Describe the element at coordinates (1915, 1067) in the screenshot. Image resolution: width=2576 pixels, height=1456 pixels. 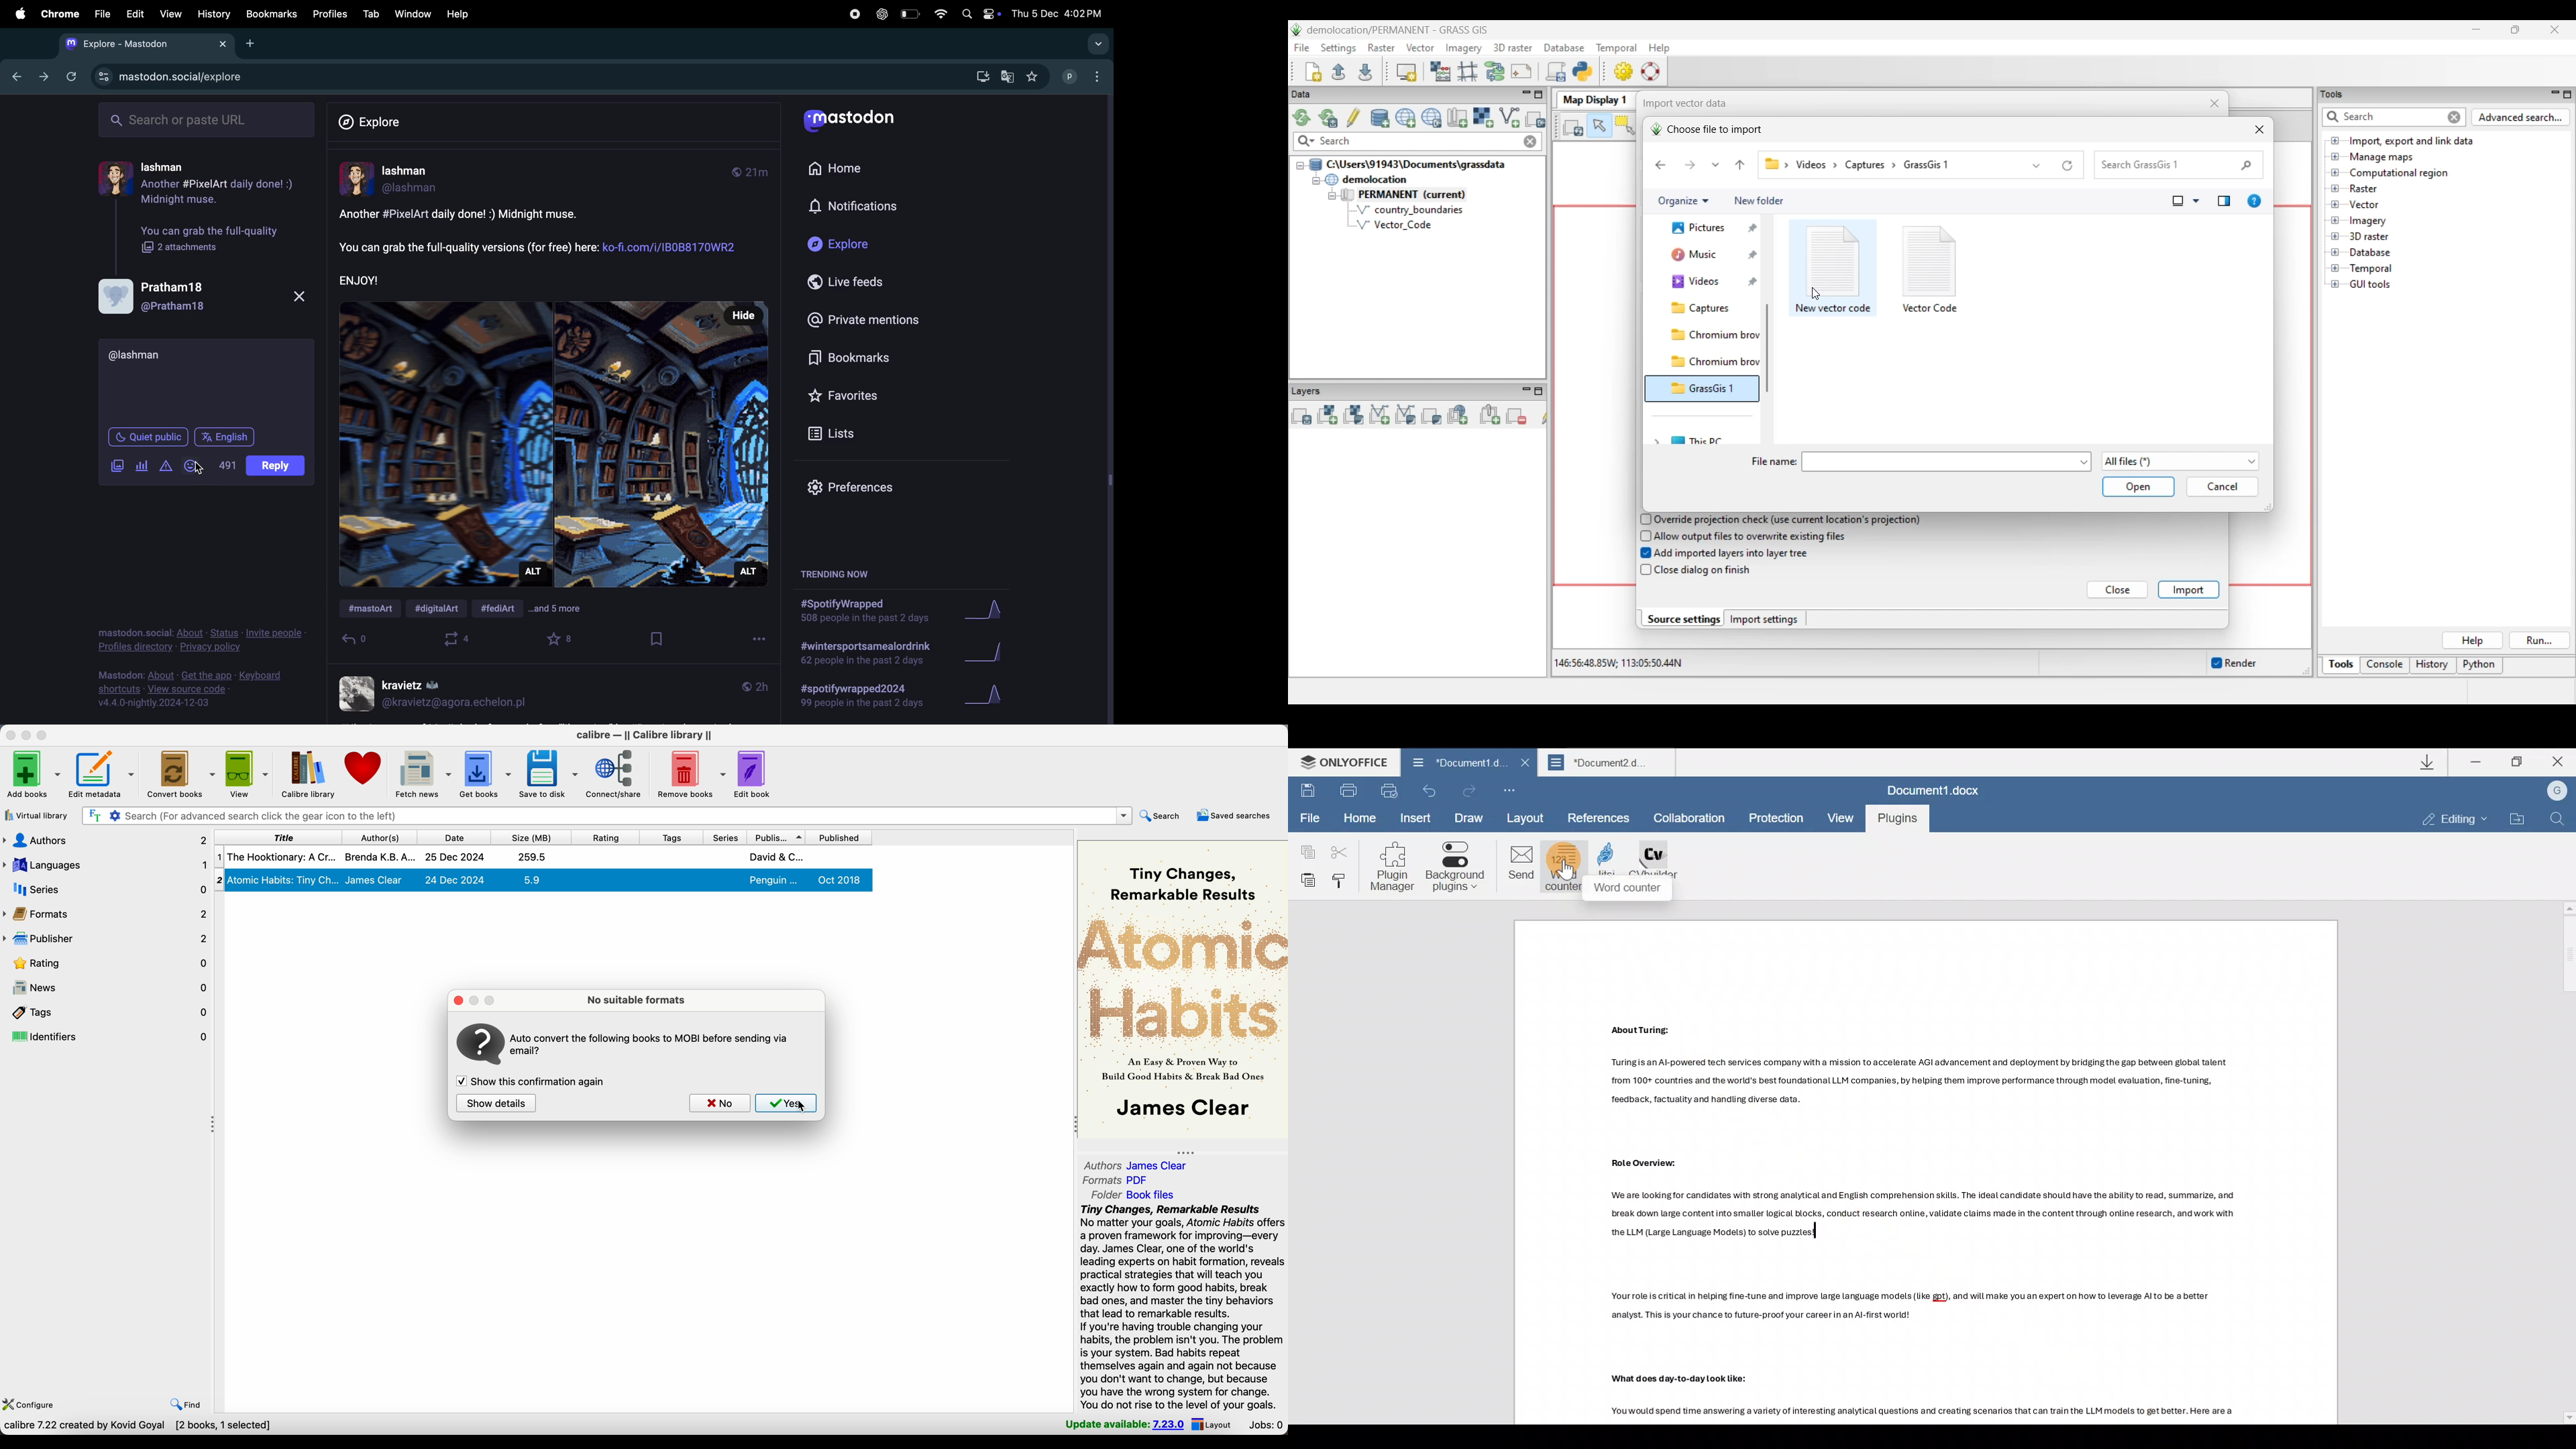
I see `About Turing:

Turing is an Al-powered tech services company witha mission to accelerate AGI advancement and deployment by bridging the gap between global talent
from 100+ countries and the world's best foundational LLM companies, by helping them improve performance through model evaluation, fine-tuning,
feedback, factuality and handling diverse data.` at that location.